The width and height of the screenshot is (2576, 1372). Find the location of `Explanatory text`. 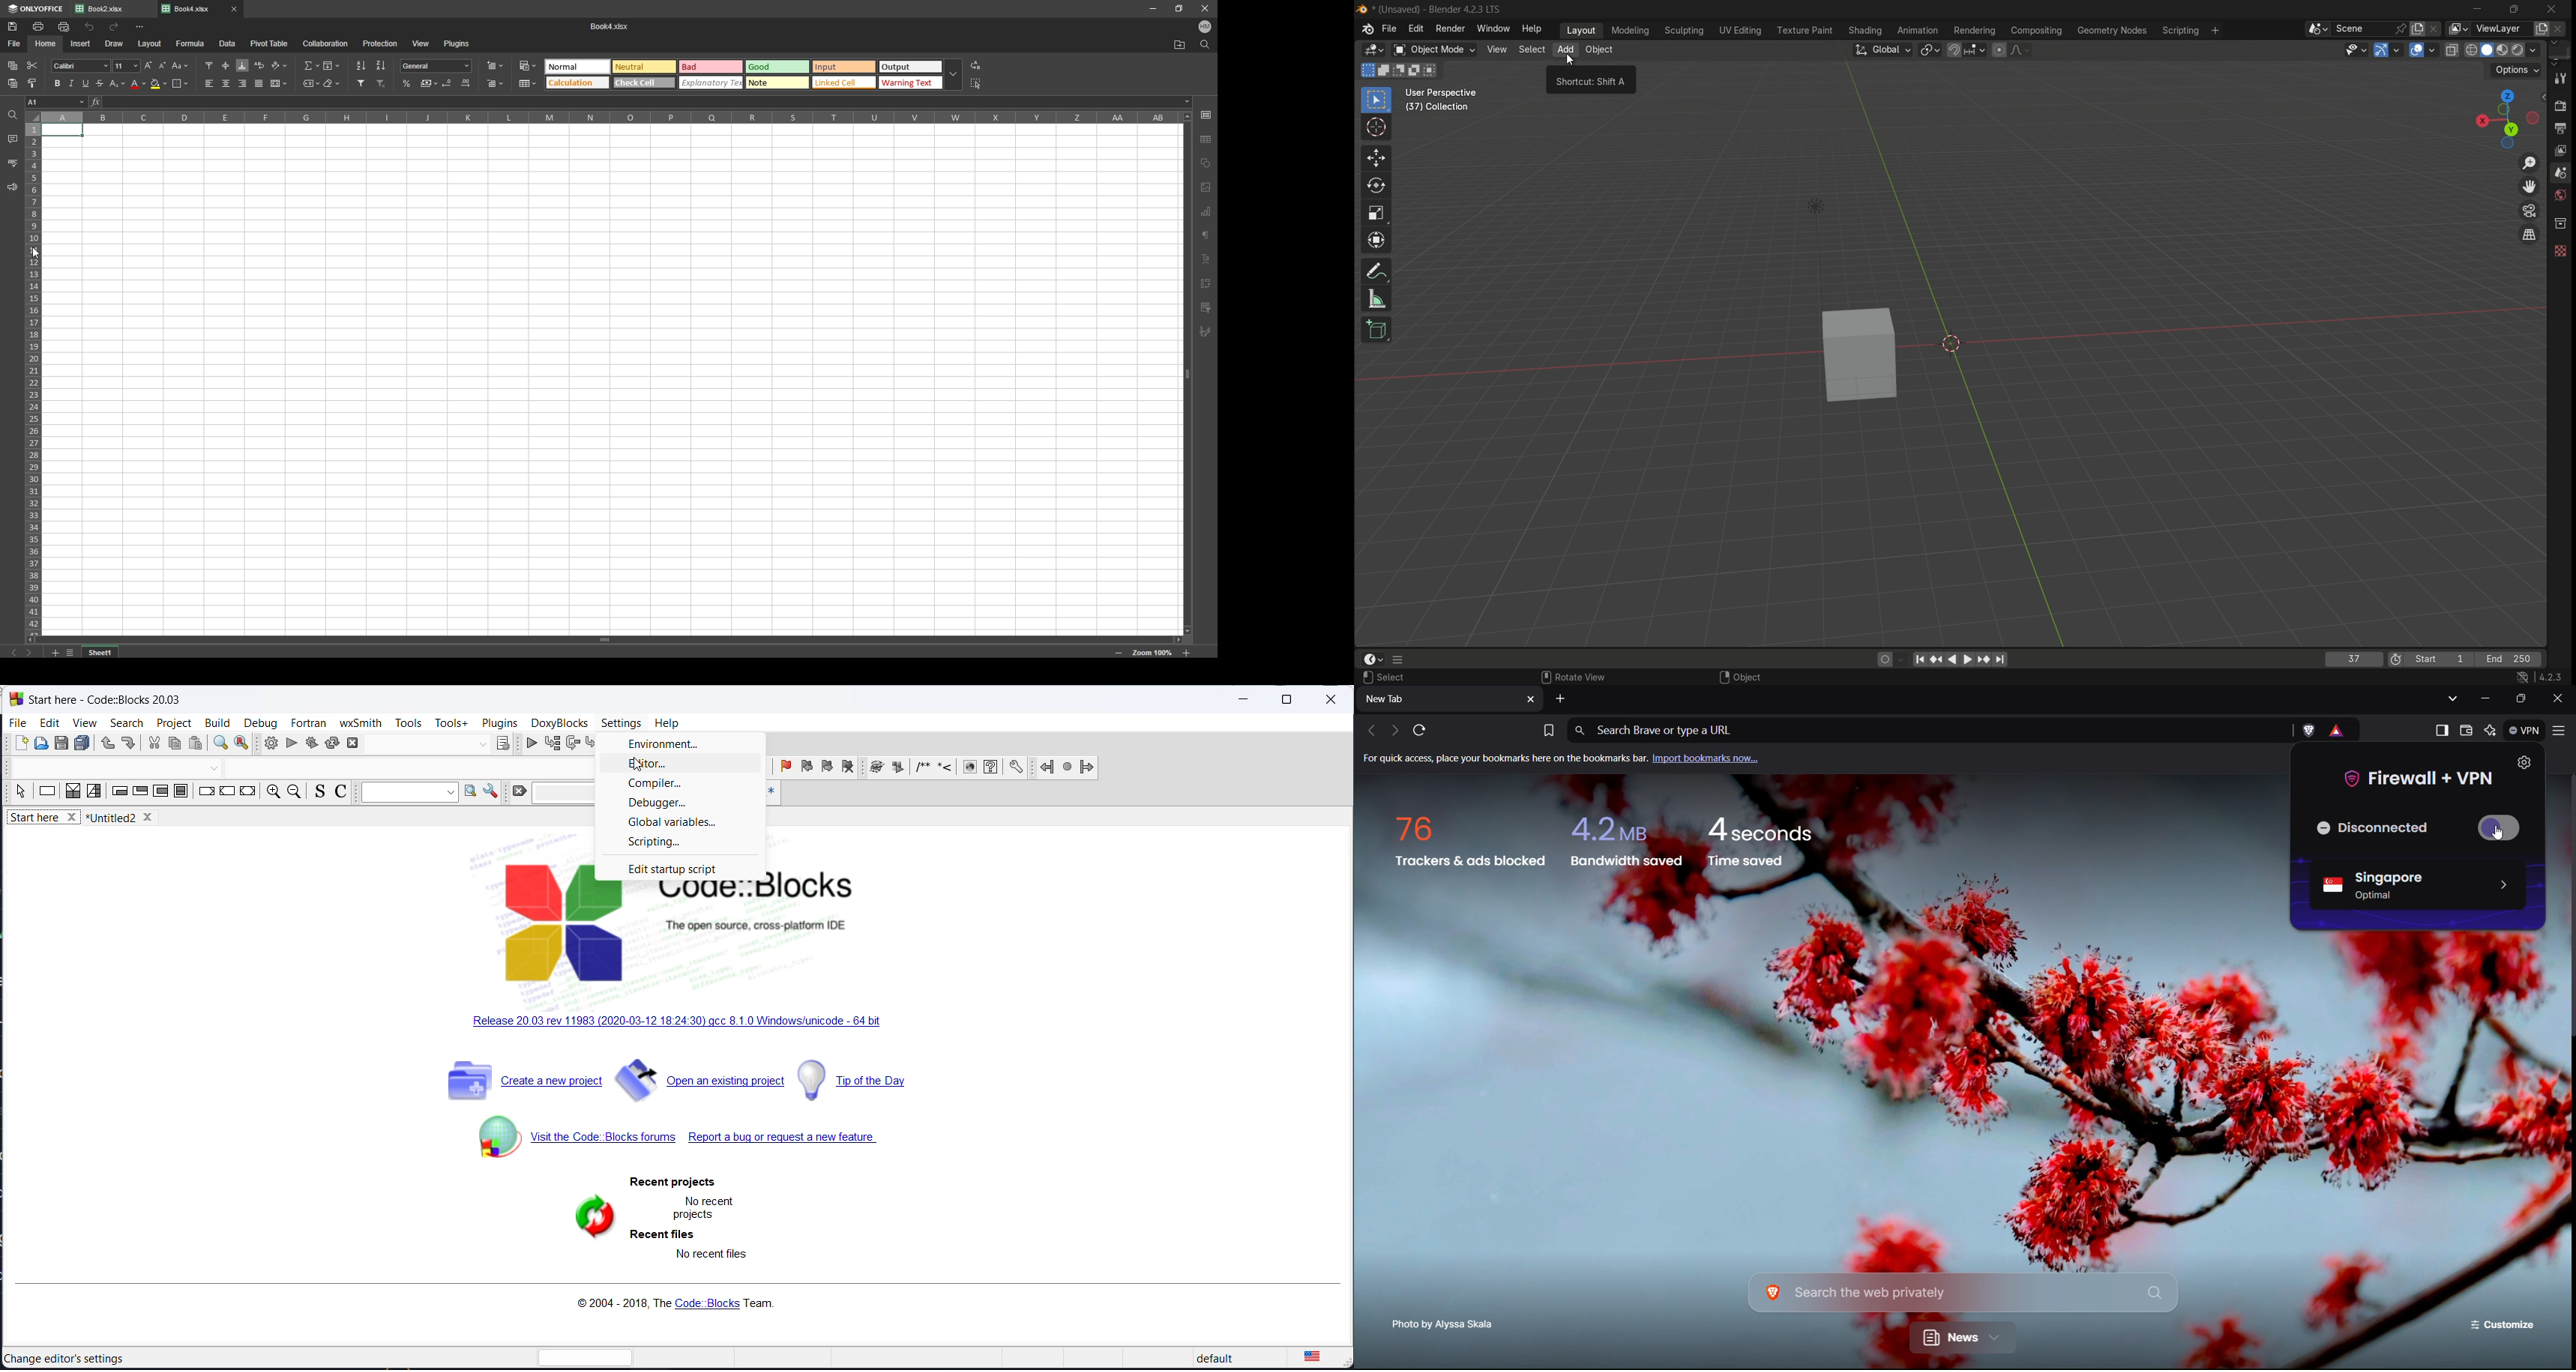

Explanatory text is located at coordinates (712, 83).